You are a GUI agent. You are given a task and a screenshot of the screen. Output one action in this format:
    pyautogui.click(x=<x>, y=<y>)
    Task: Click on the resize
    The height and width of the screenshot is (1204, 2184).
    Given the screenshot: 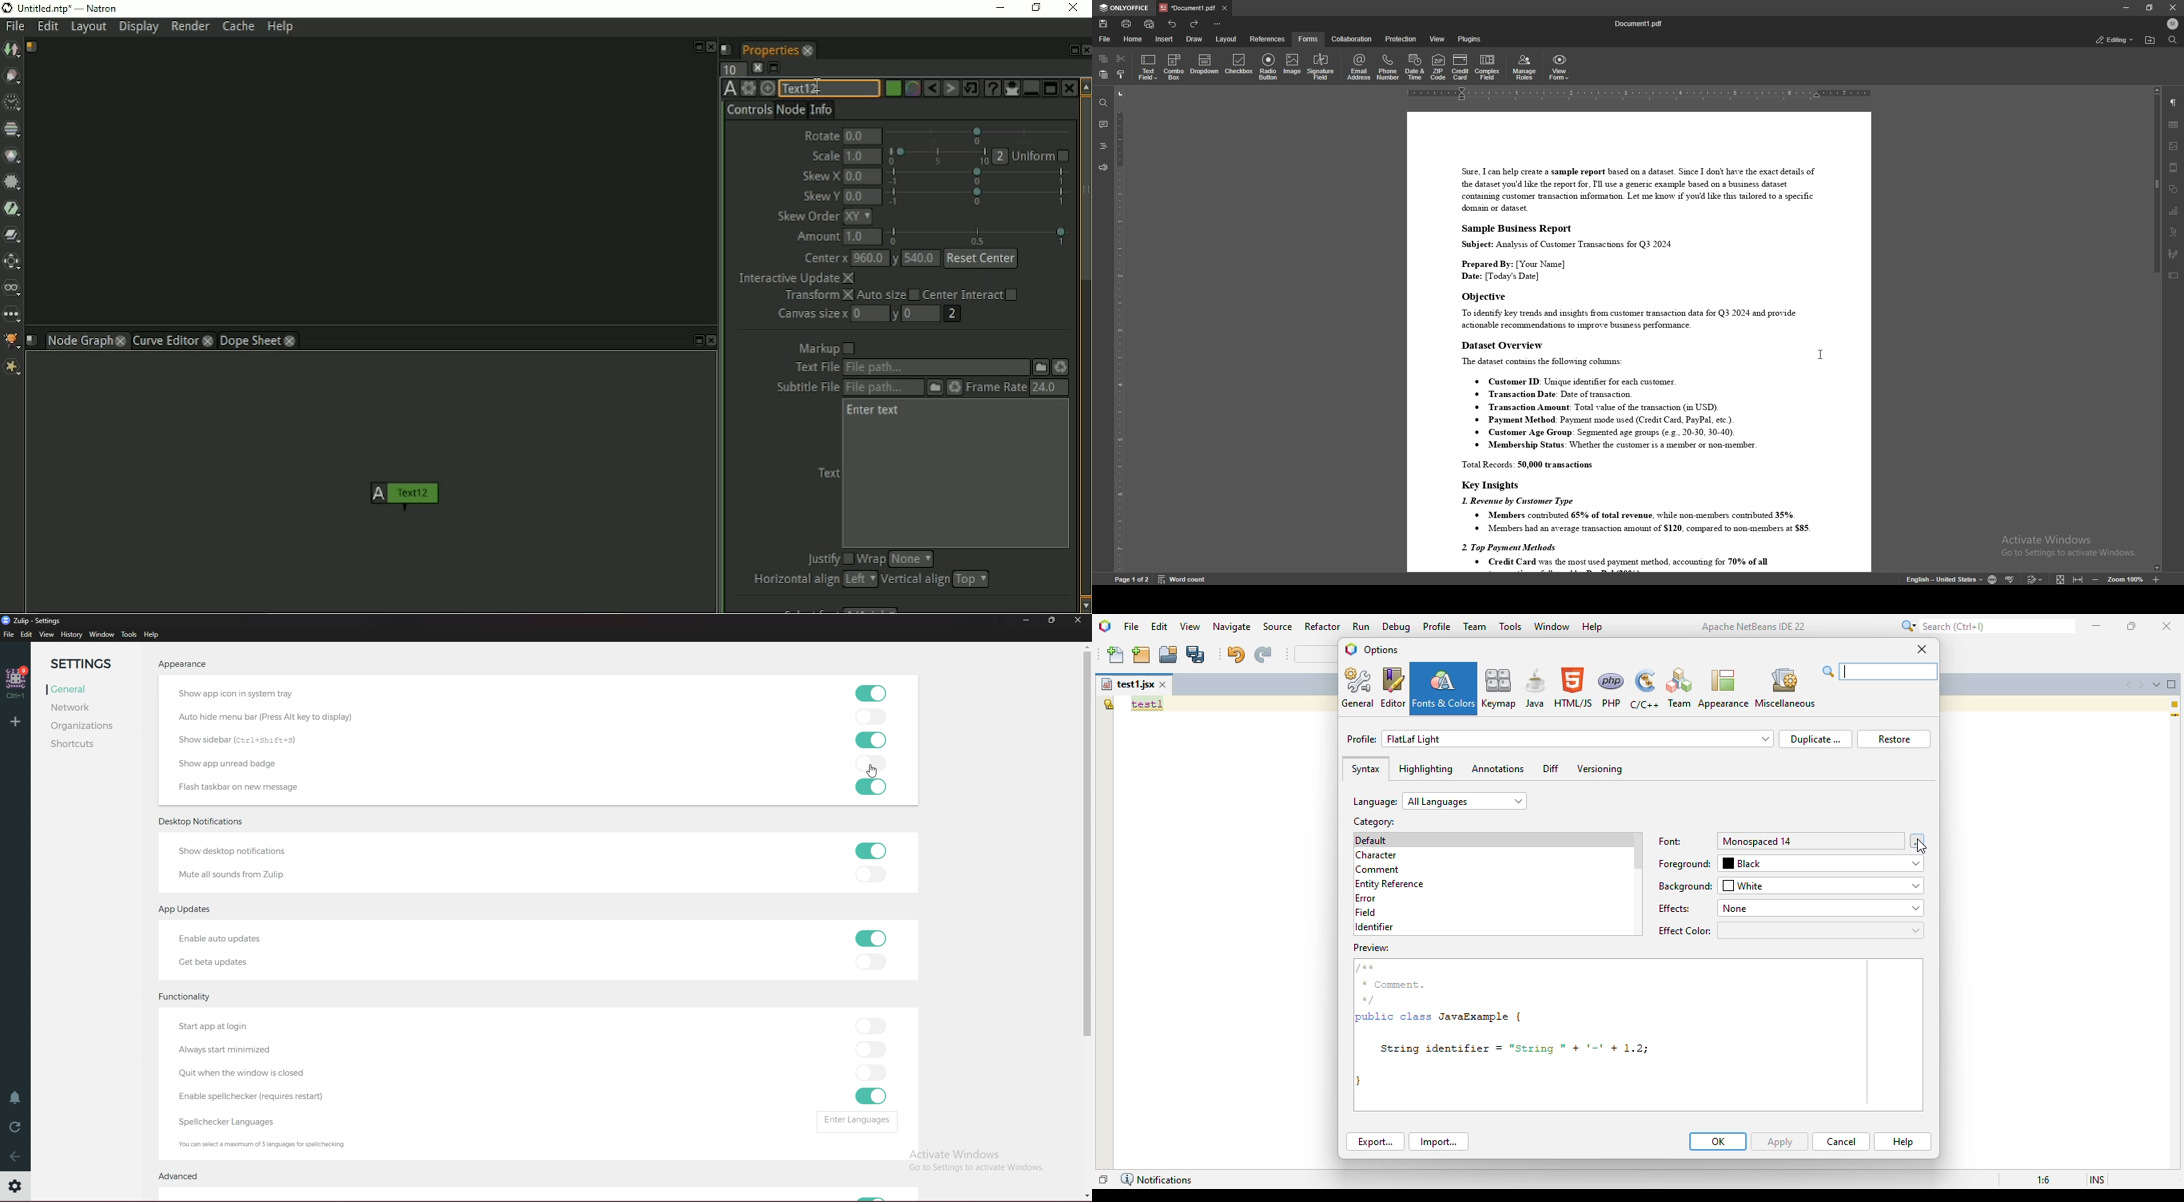 What is the action you would take?
    pyautogui.click(x=2150, y=7)
    